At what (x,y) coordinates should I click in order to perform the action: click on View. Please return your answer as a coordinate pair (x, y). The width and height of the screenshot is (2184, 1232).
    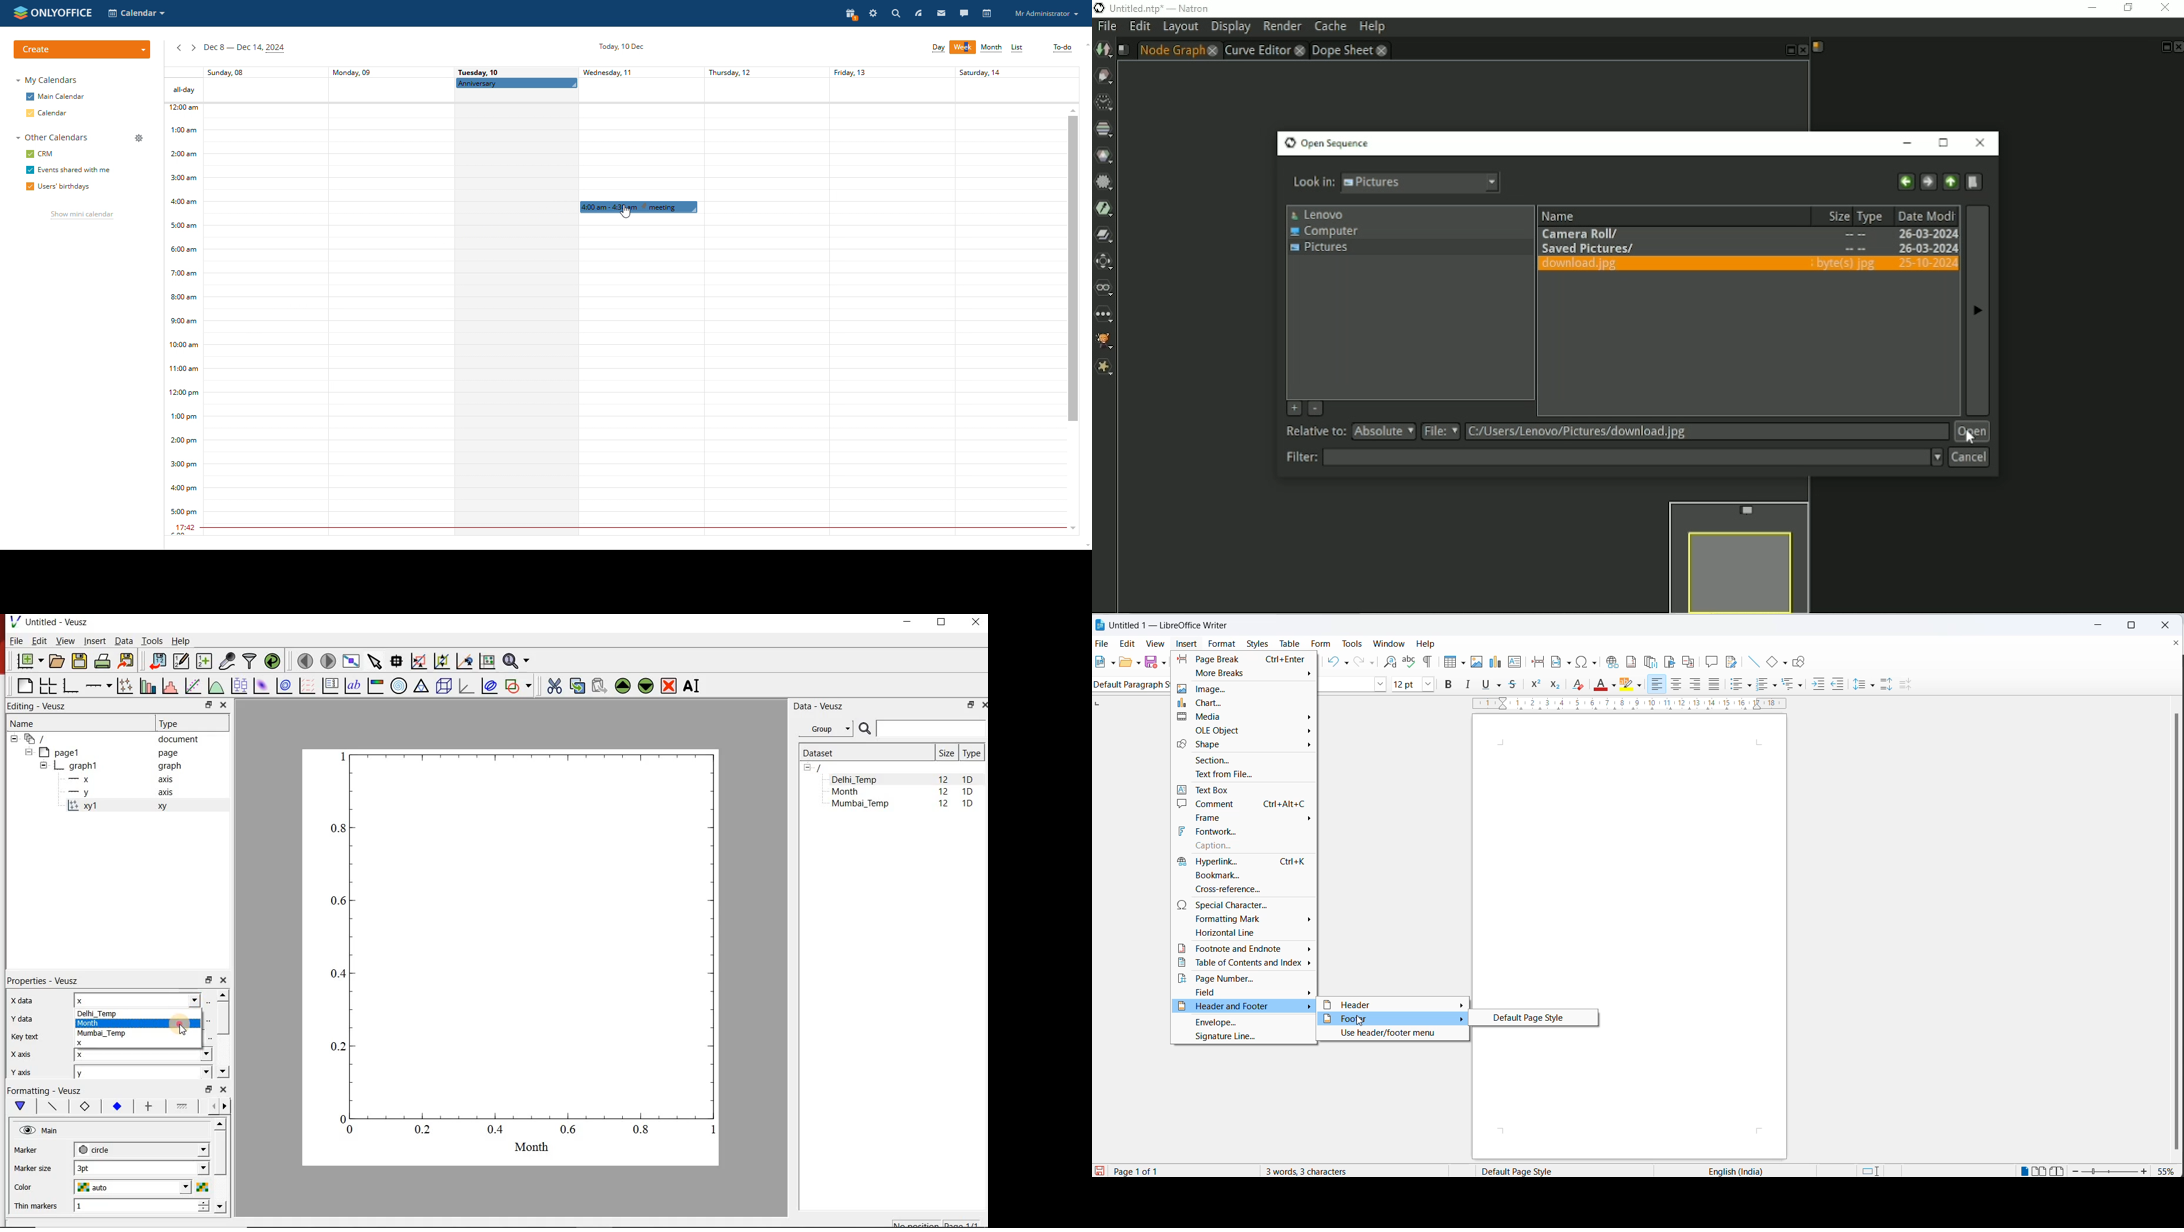
    Looking at the image, I should click on (65, 640).